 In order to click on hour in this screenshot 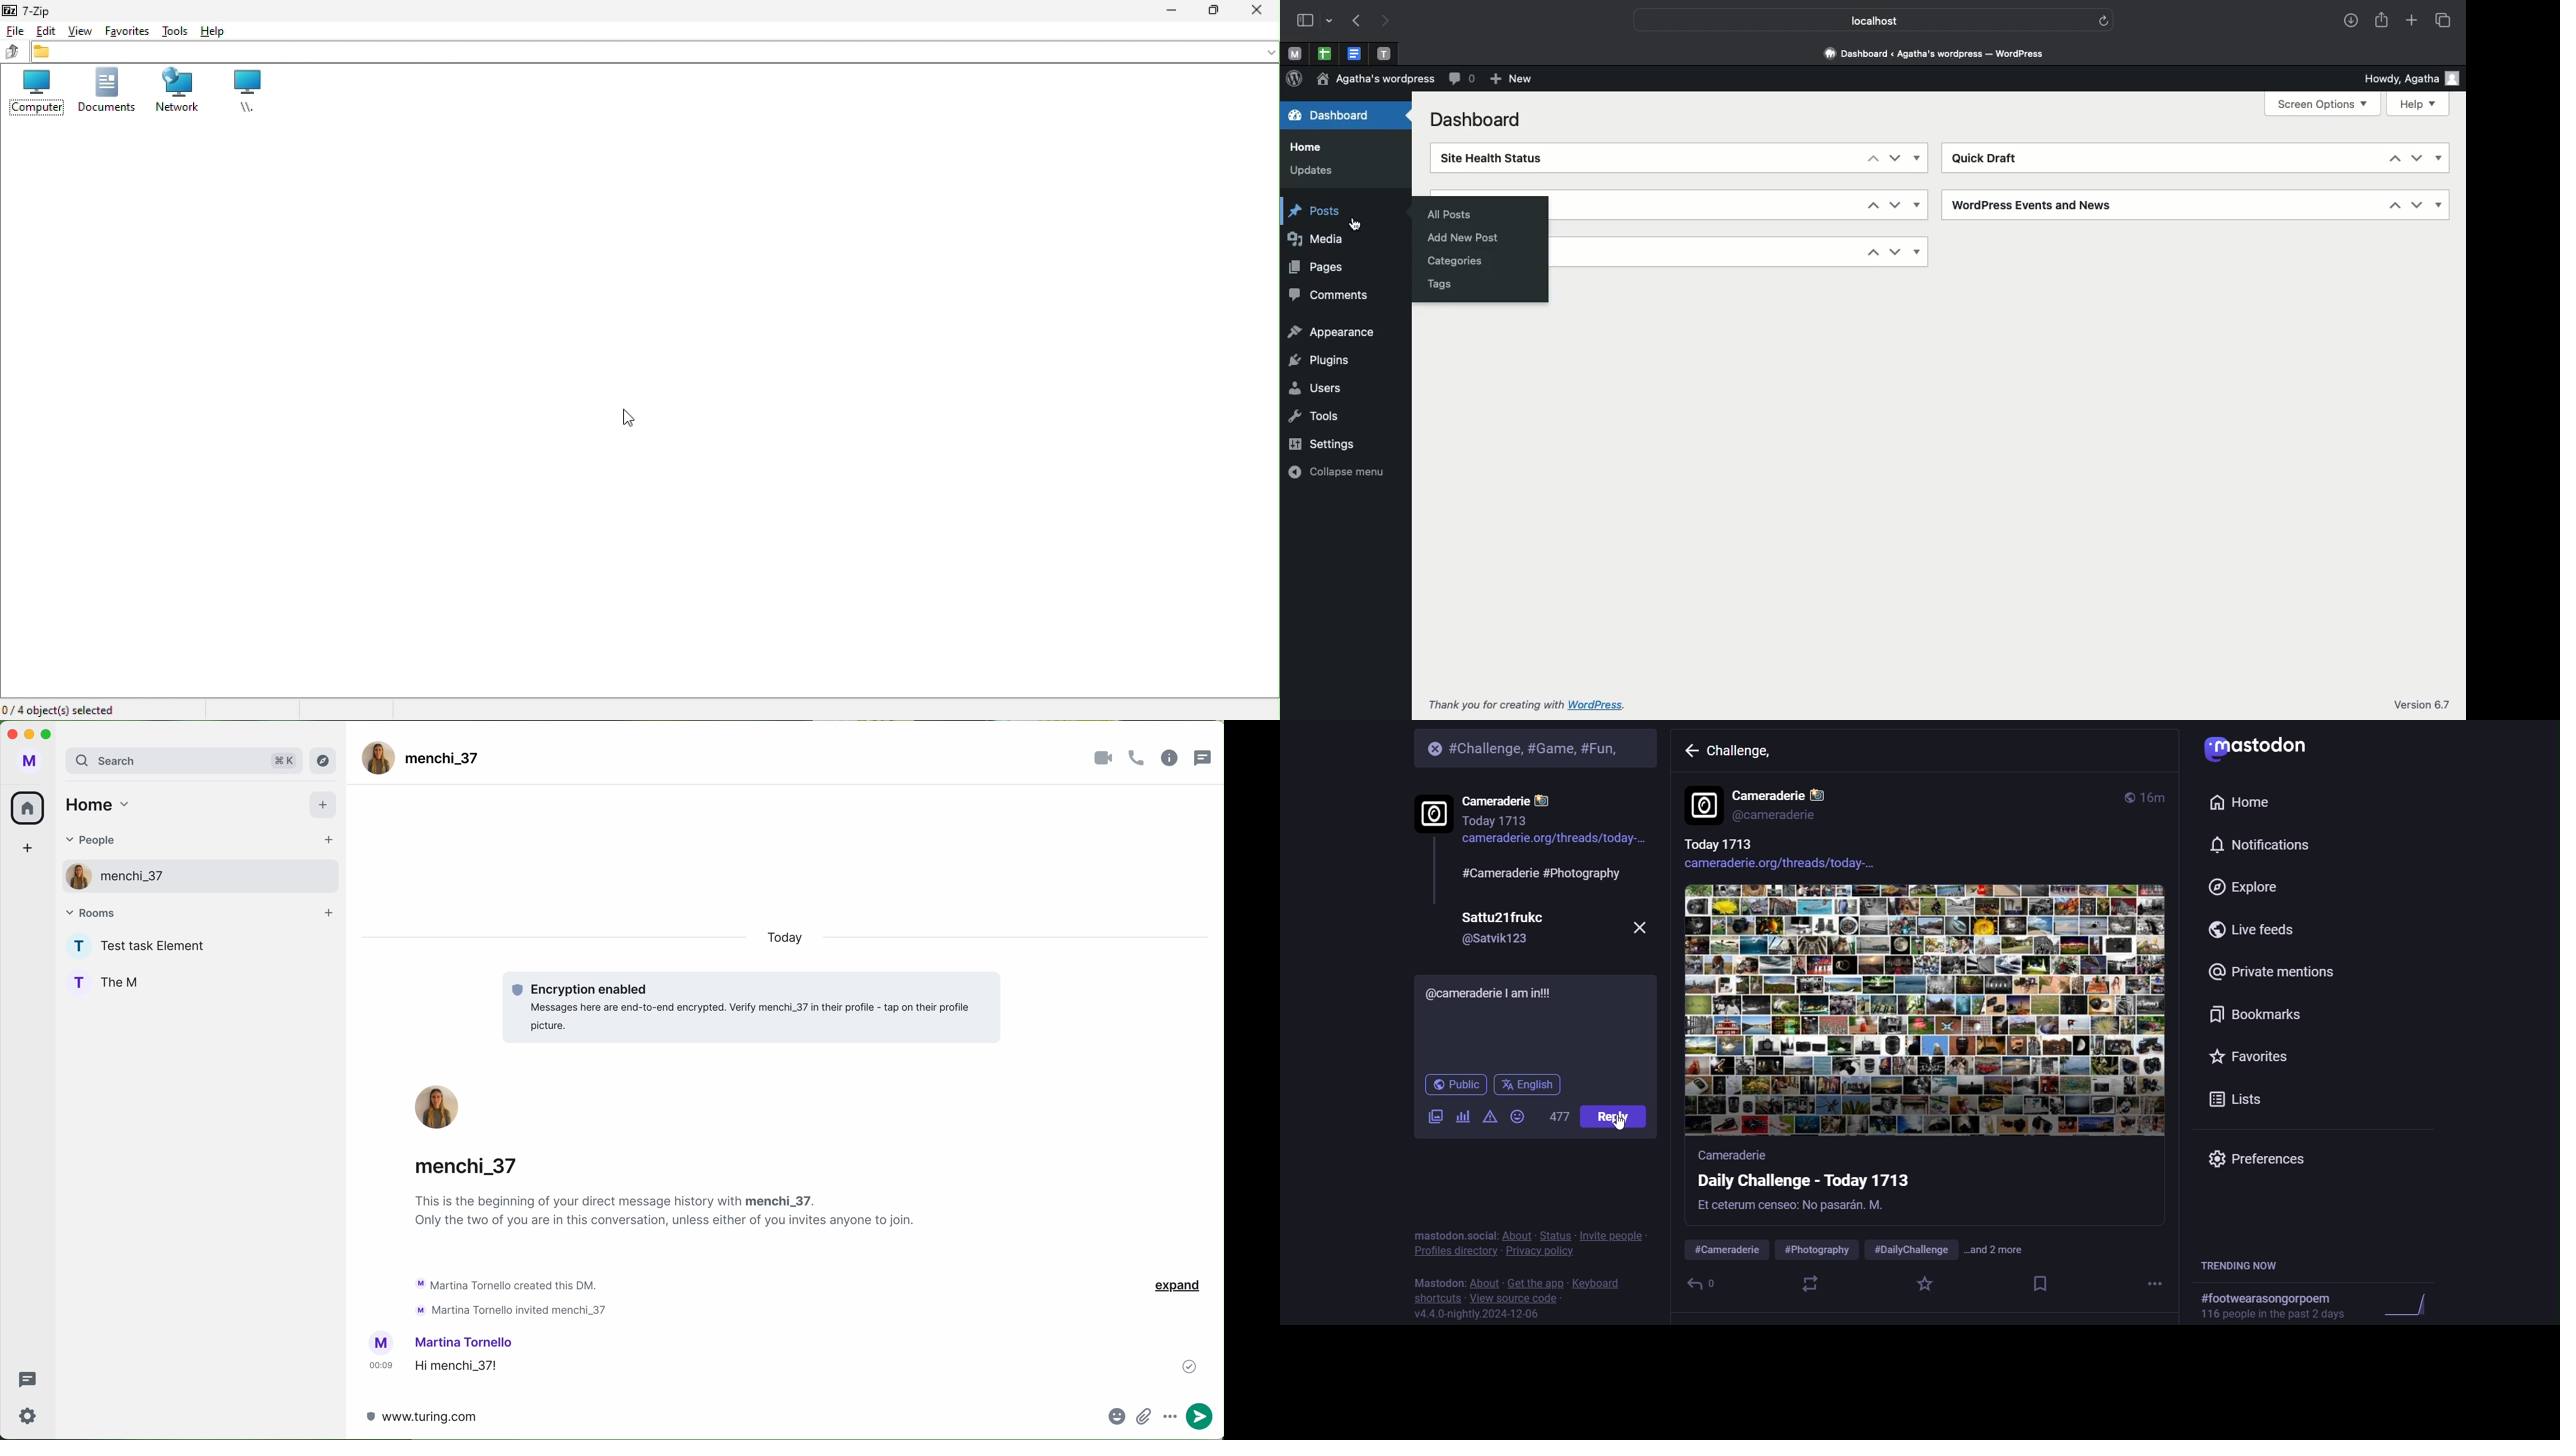, I will do `click(381, 1365)`.